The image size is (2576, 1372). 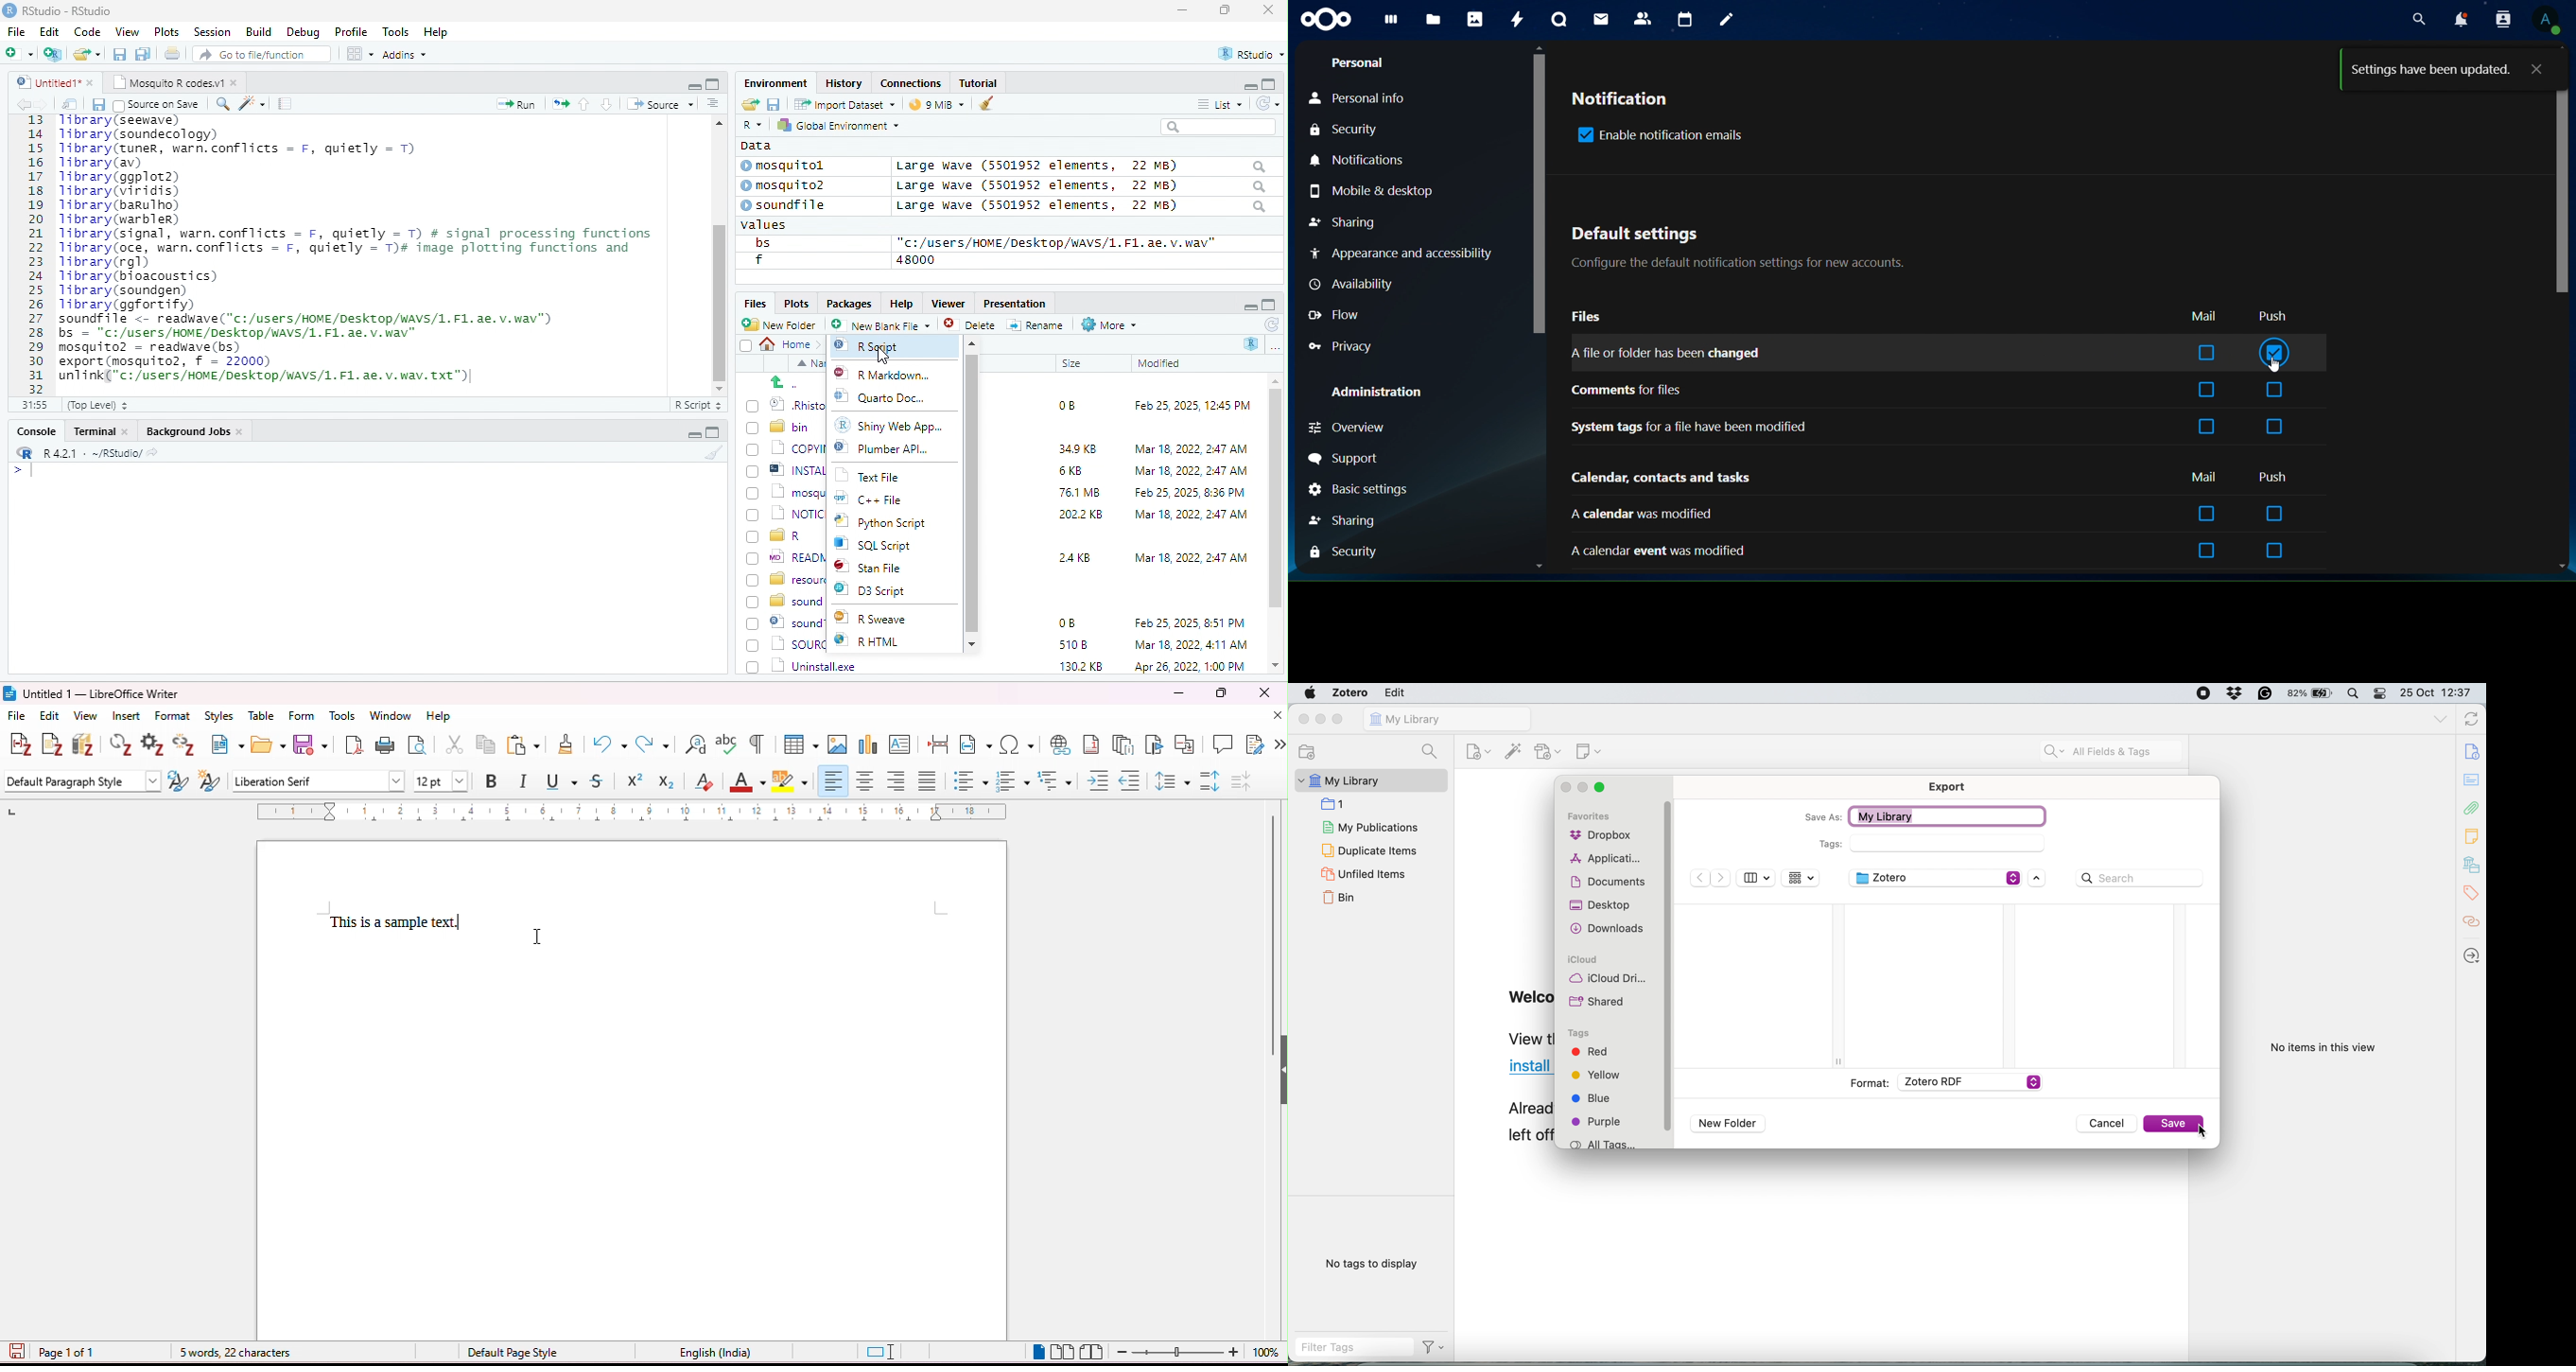 I want to click on Rscript, so click(x=875, y=346).